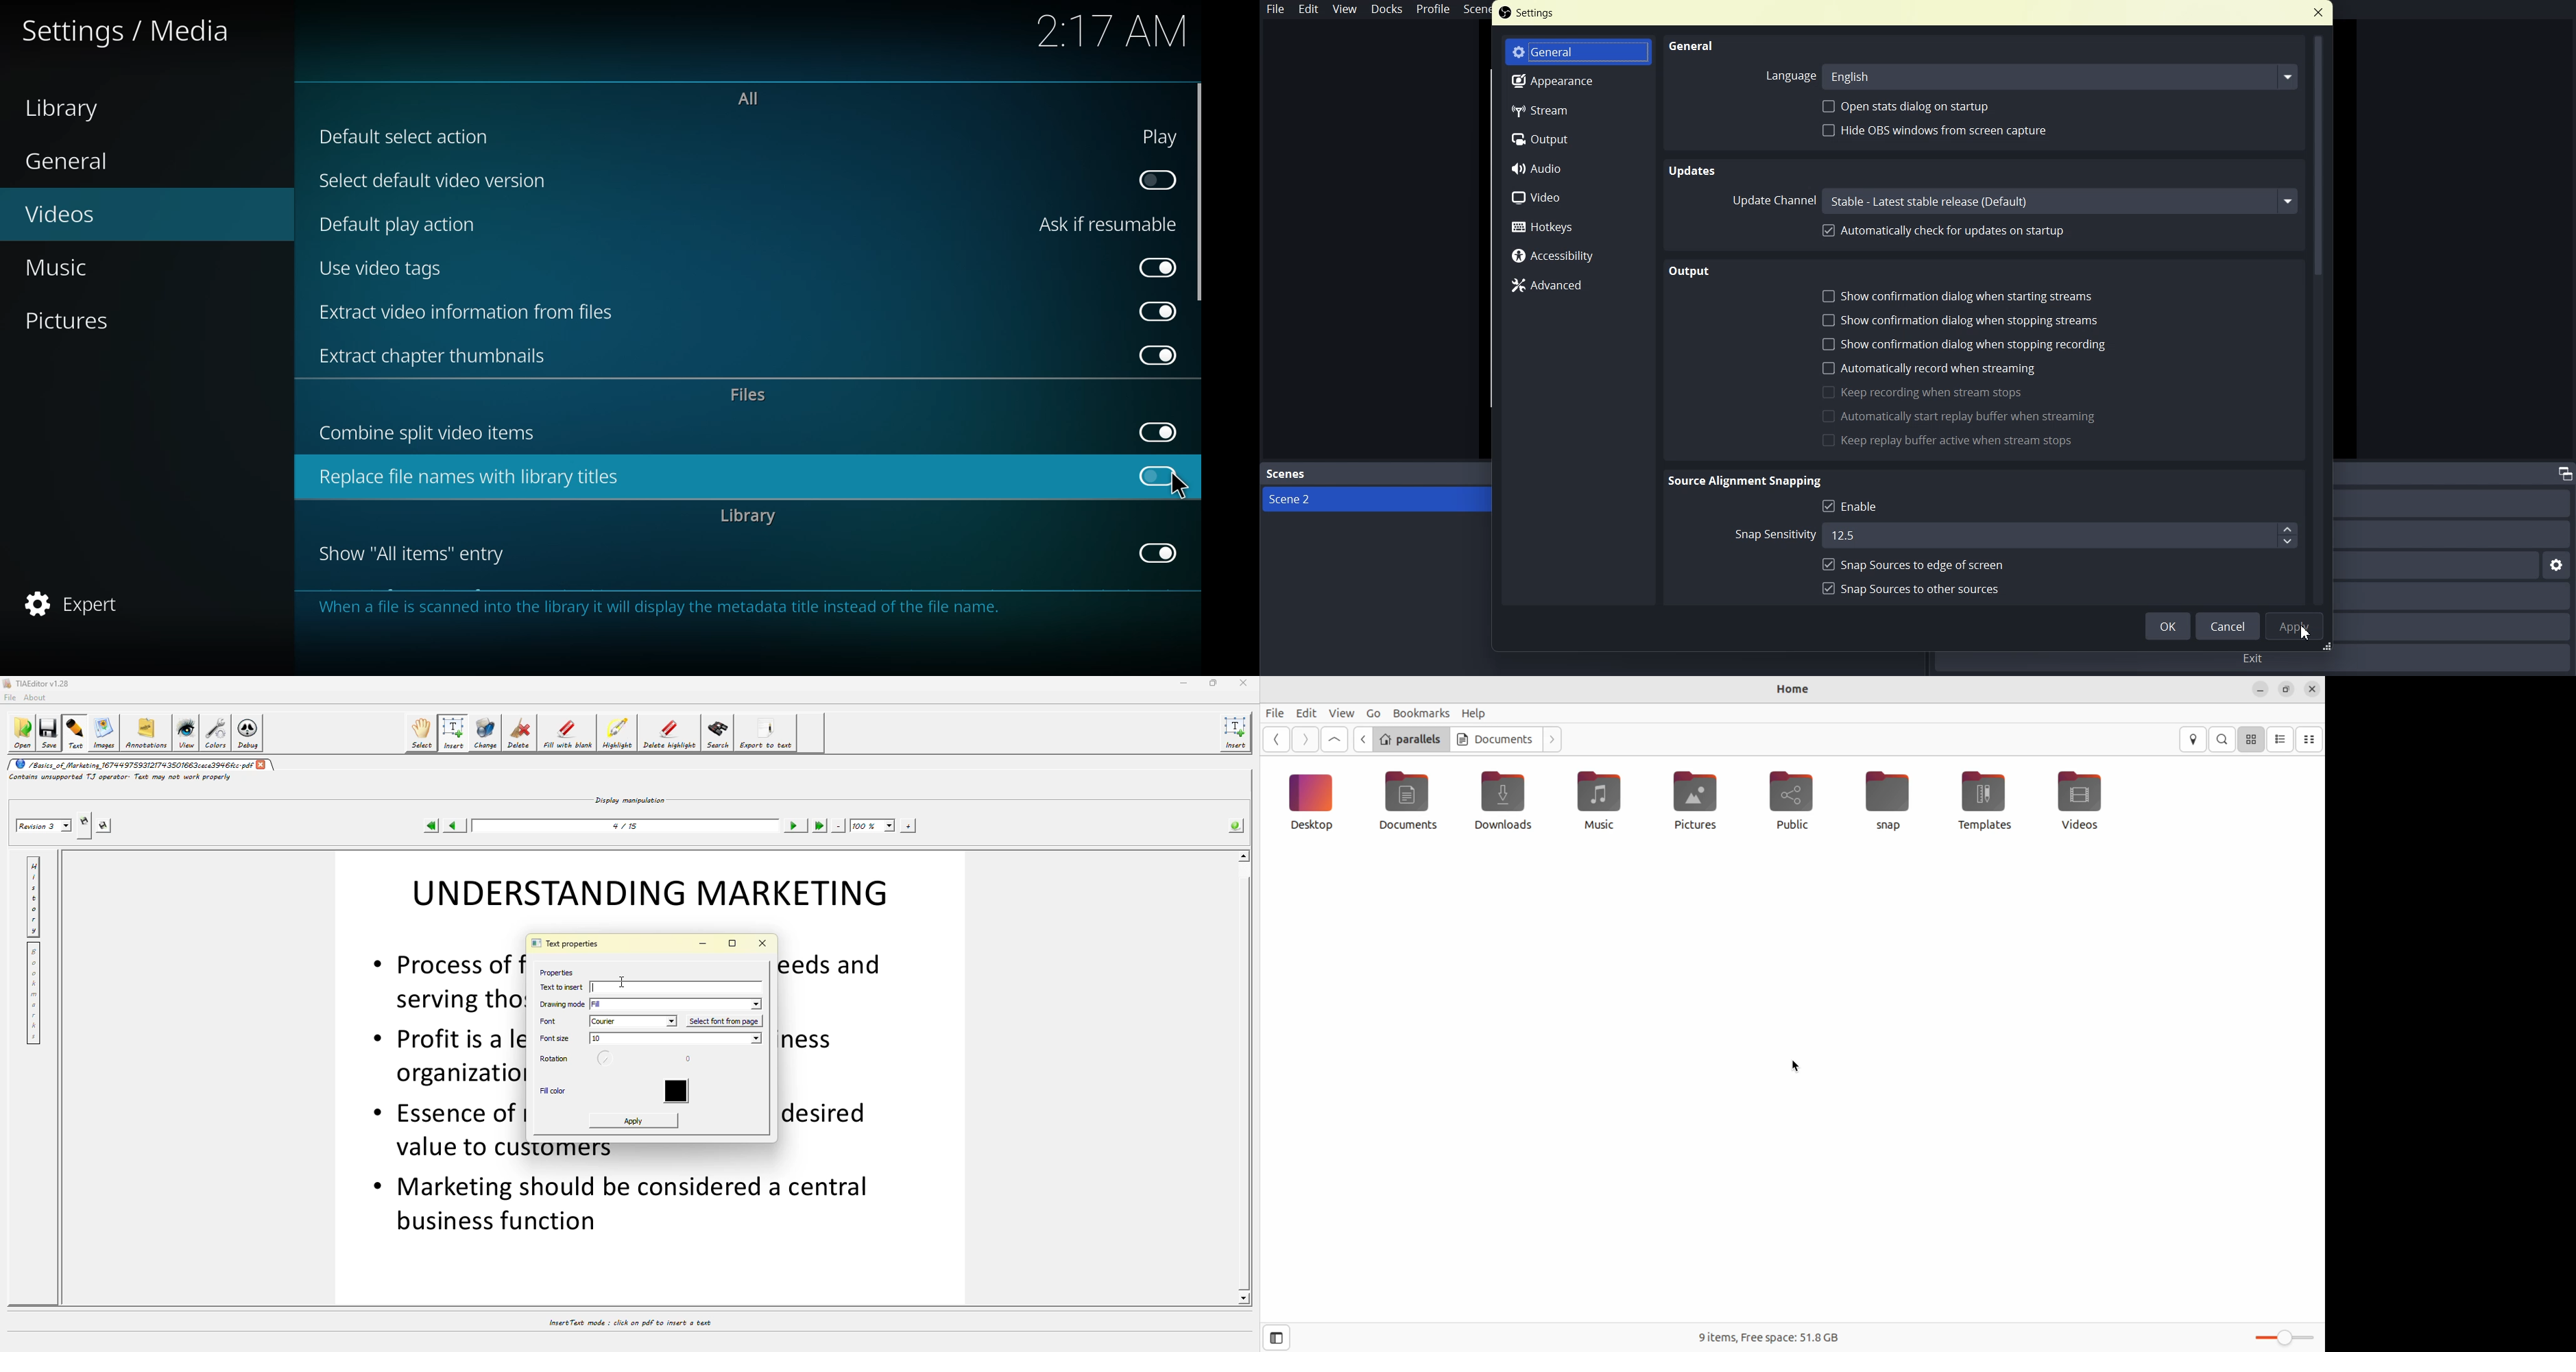 The width and height of the screenshot is (2576, 1372). I want to click on enabled, so click(1151, 266).